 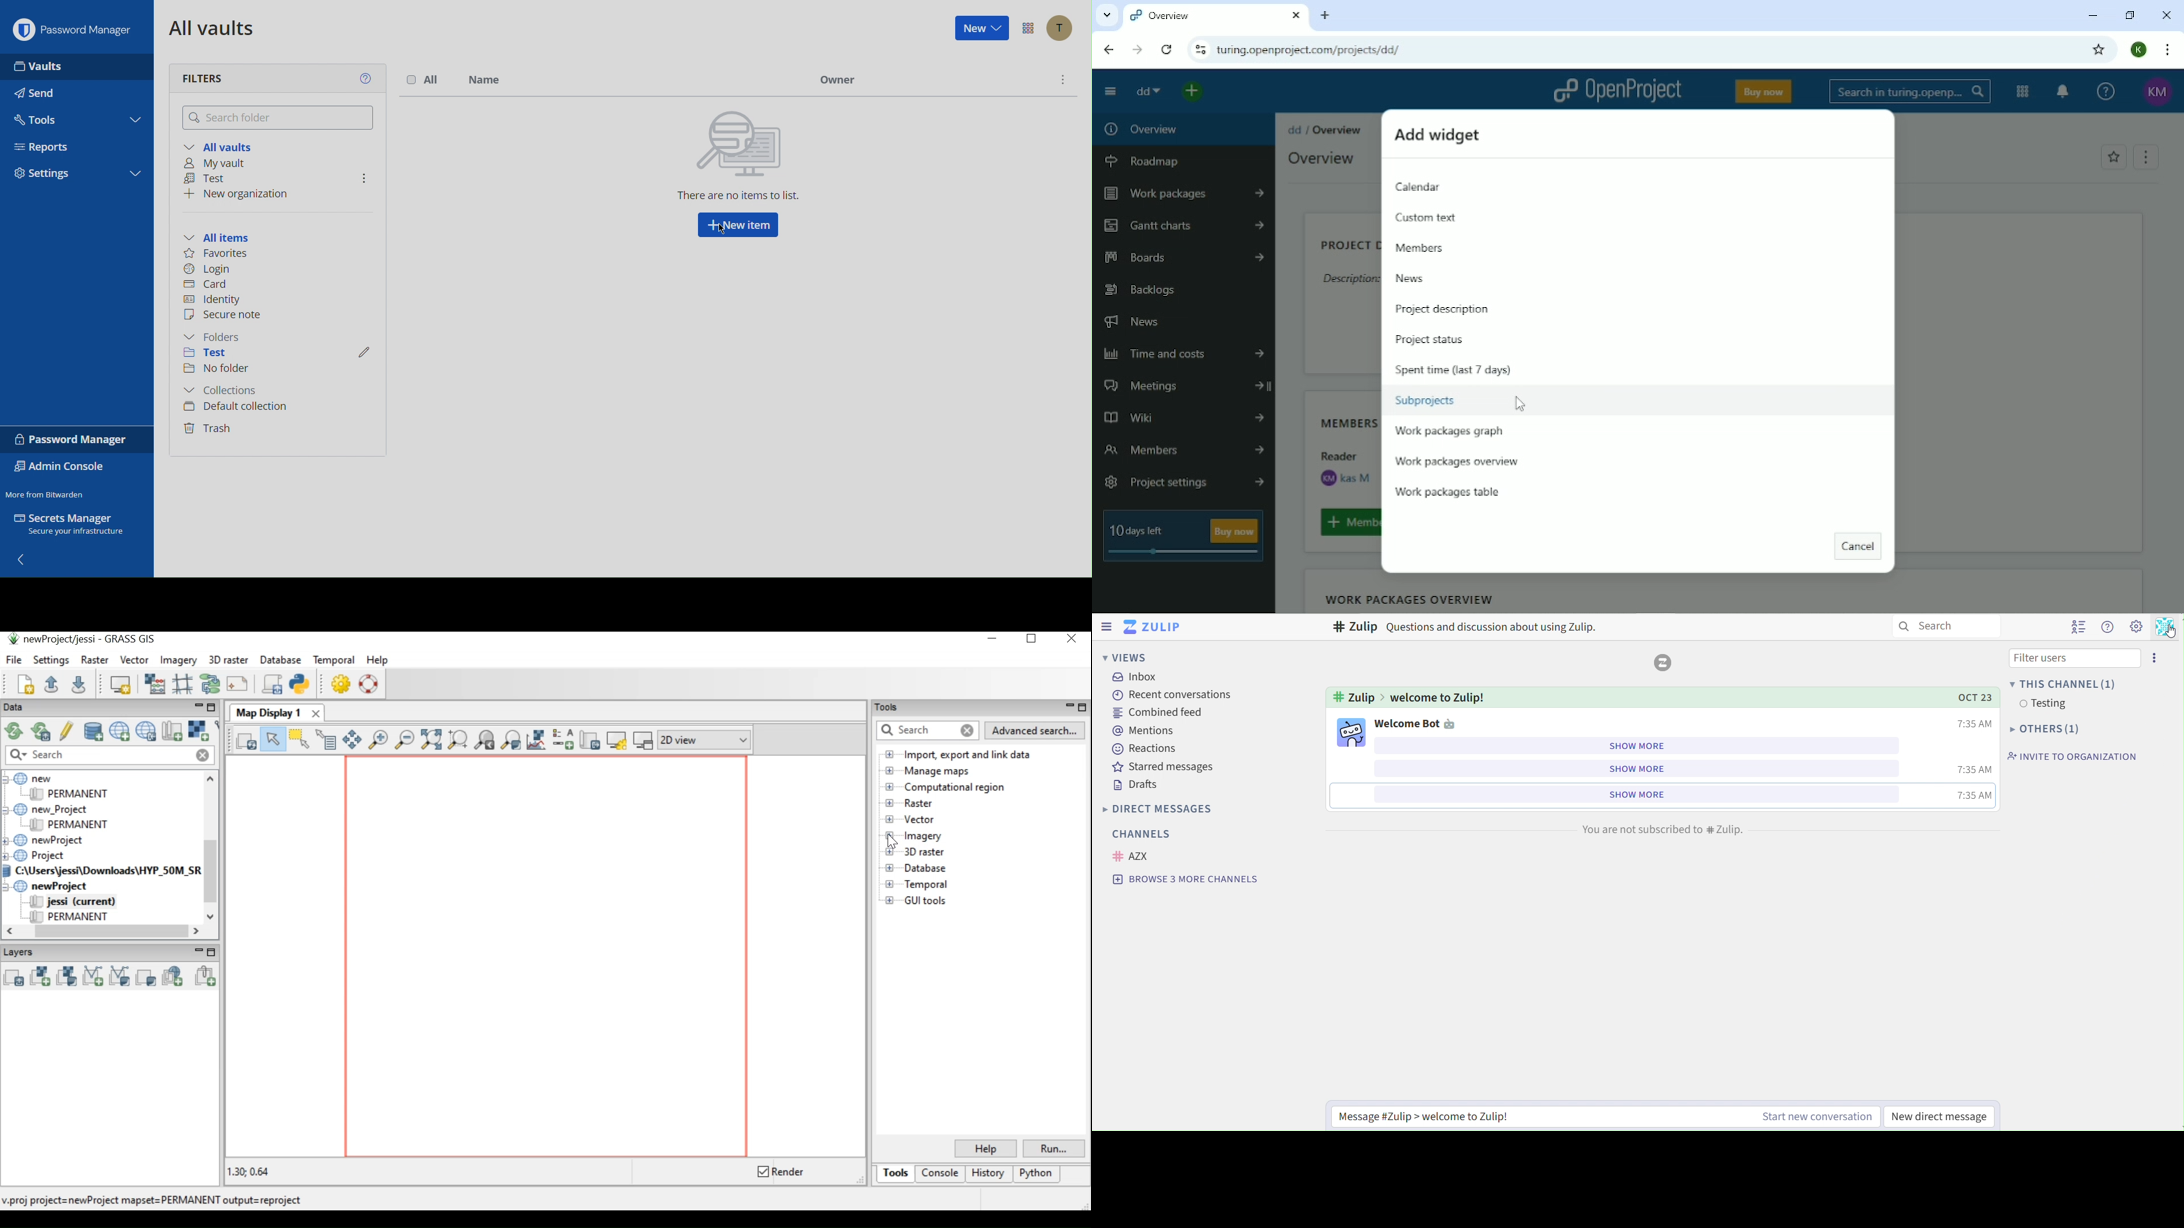 I want to click on Owner, so click(x=838, y=80).